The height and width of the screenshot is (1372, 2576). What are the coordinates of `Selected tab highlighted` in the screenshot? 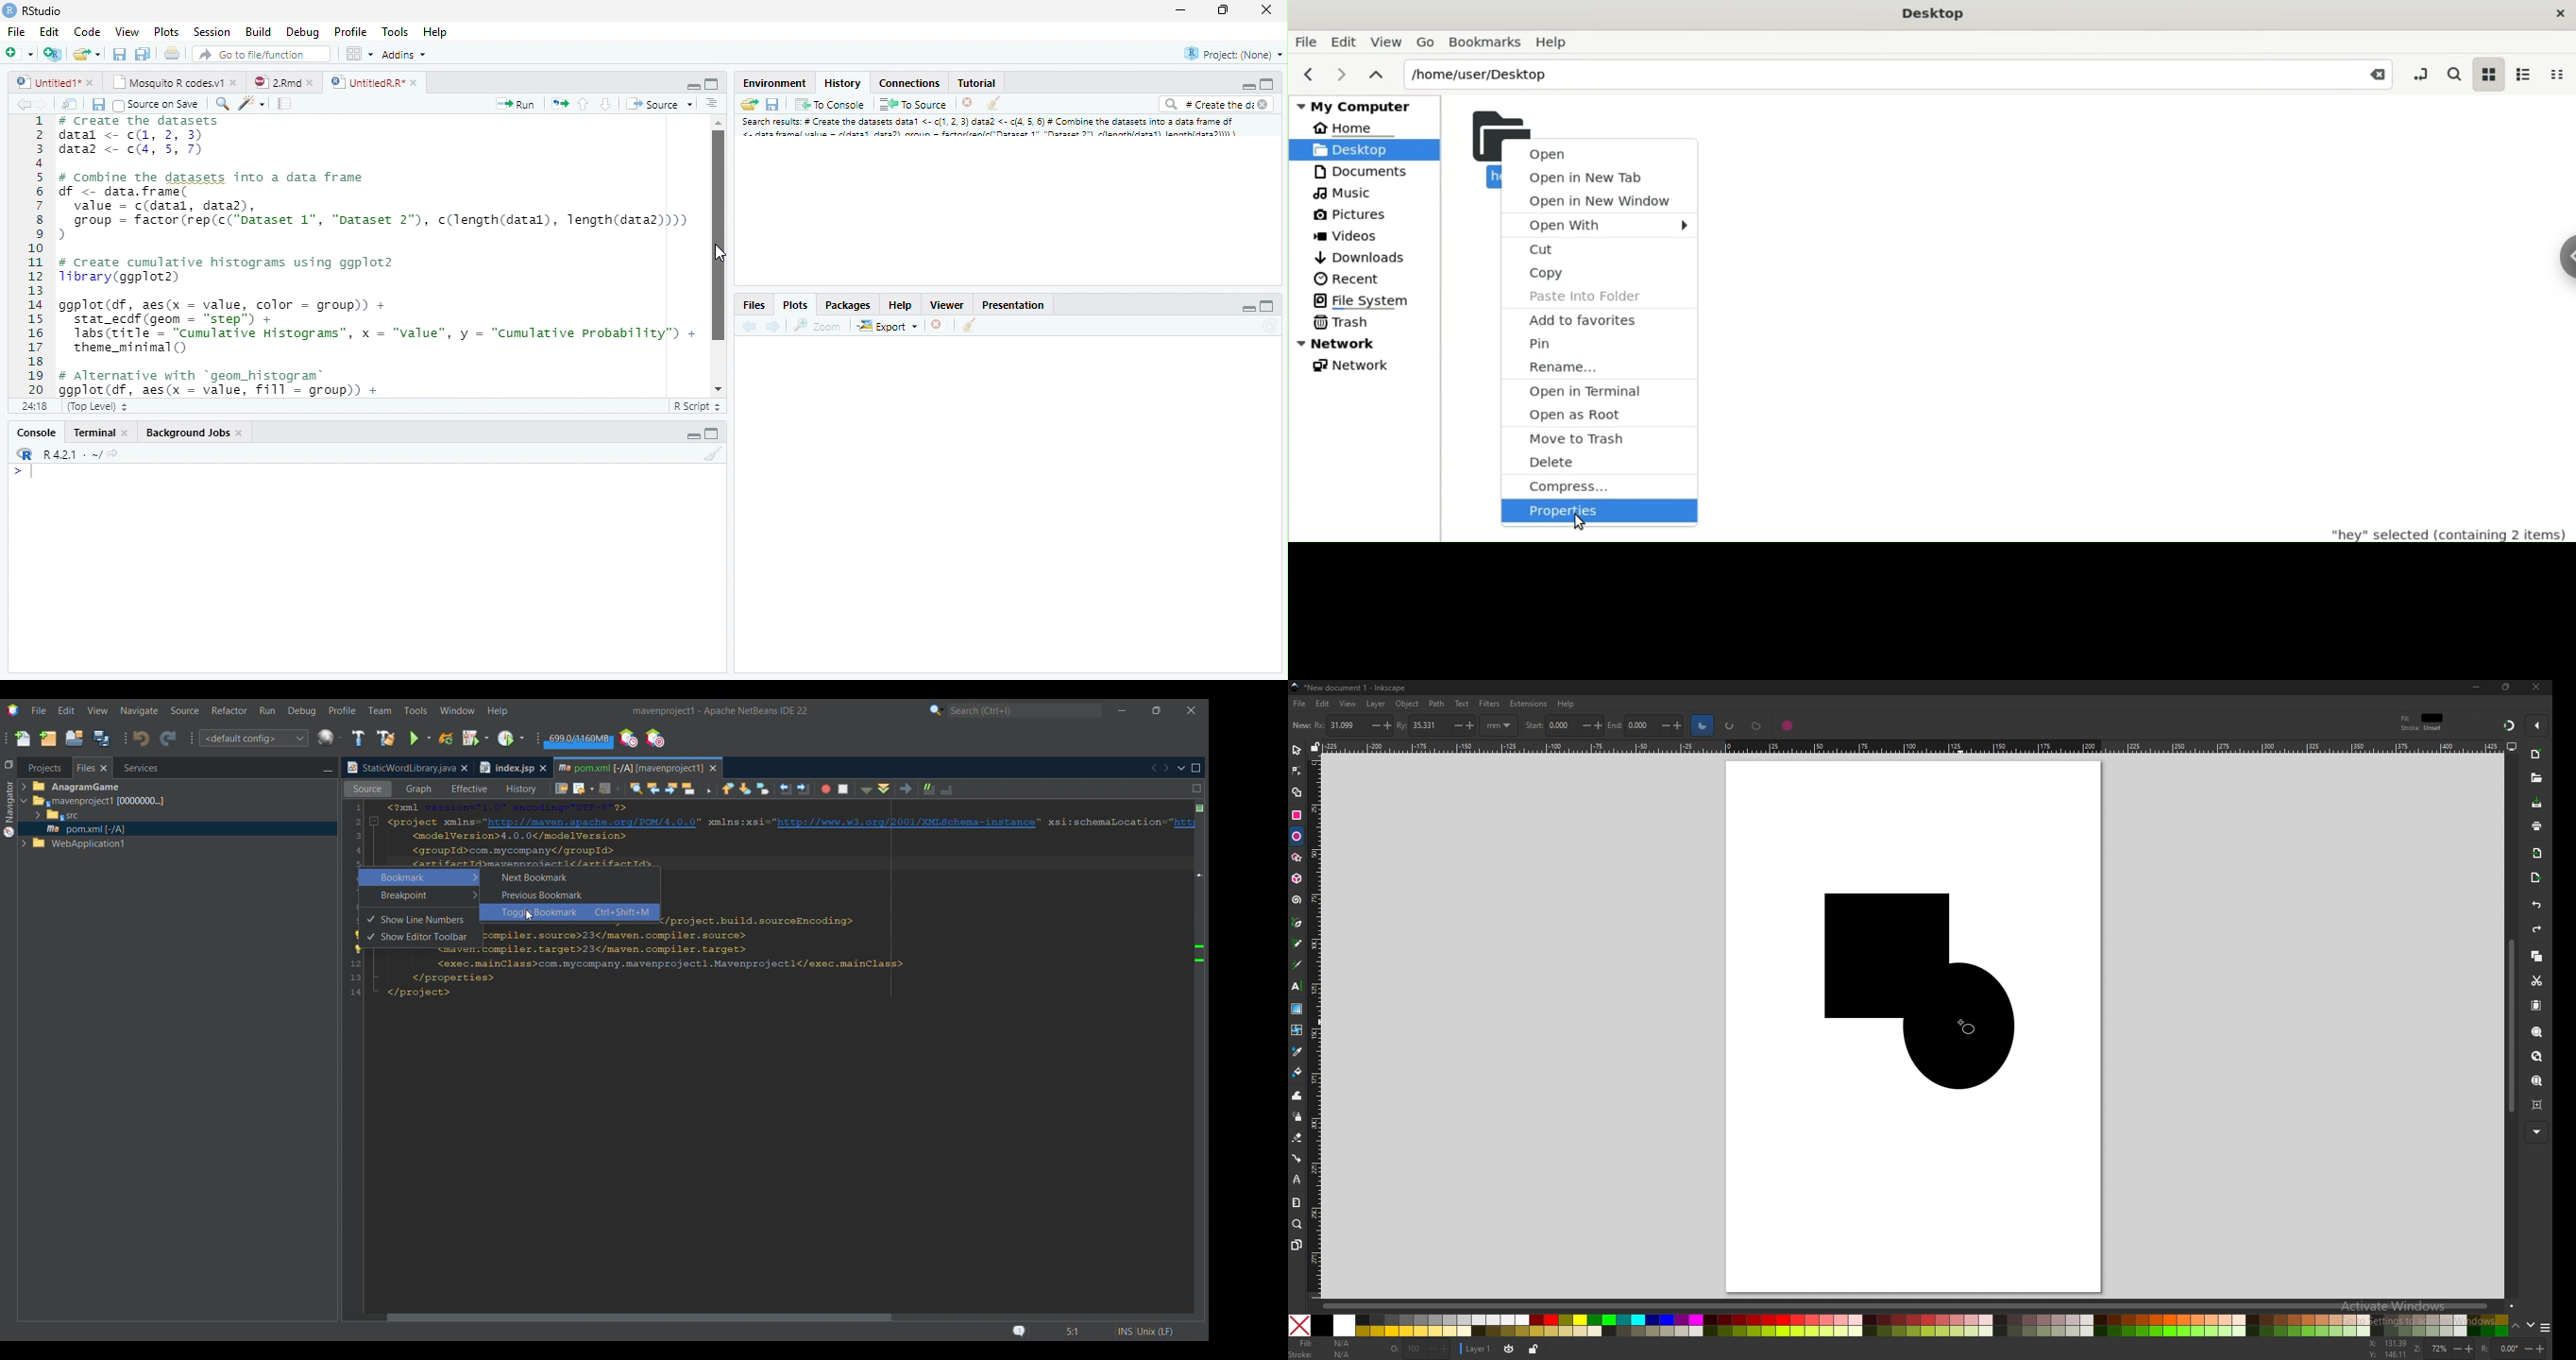 It's located at (234, 800).